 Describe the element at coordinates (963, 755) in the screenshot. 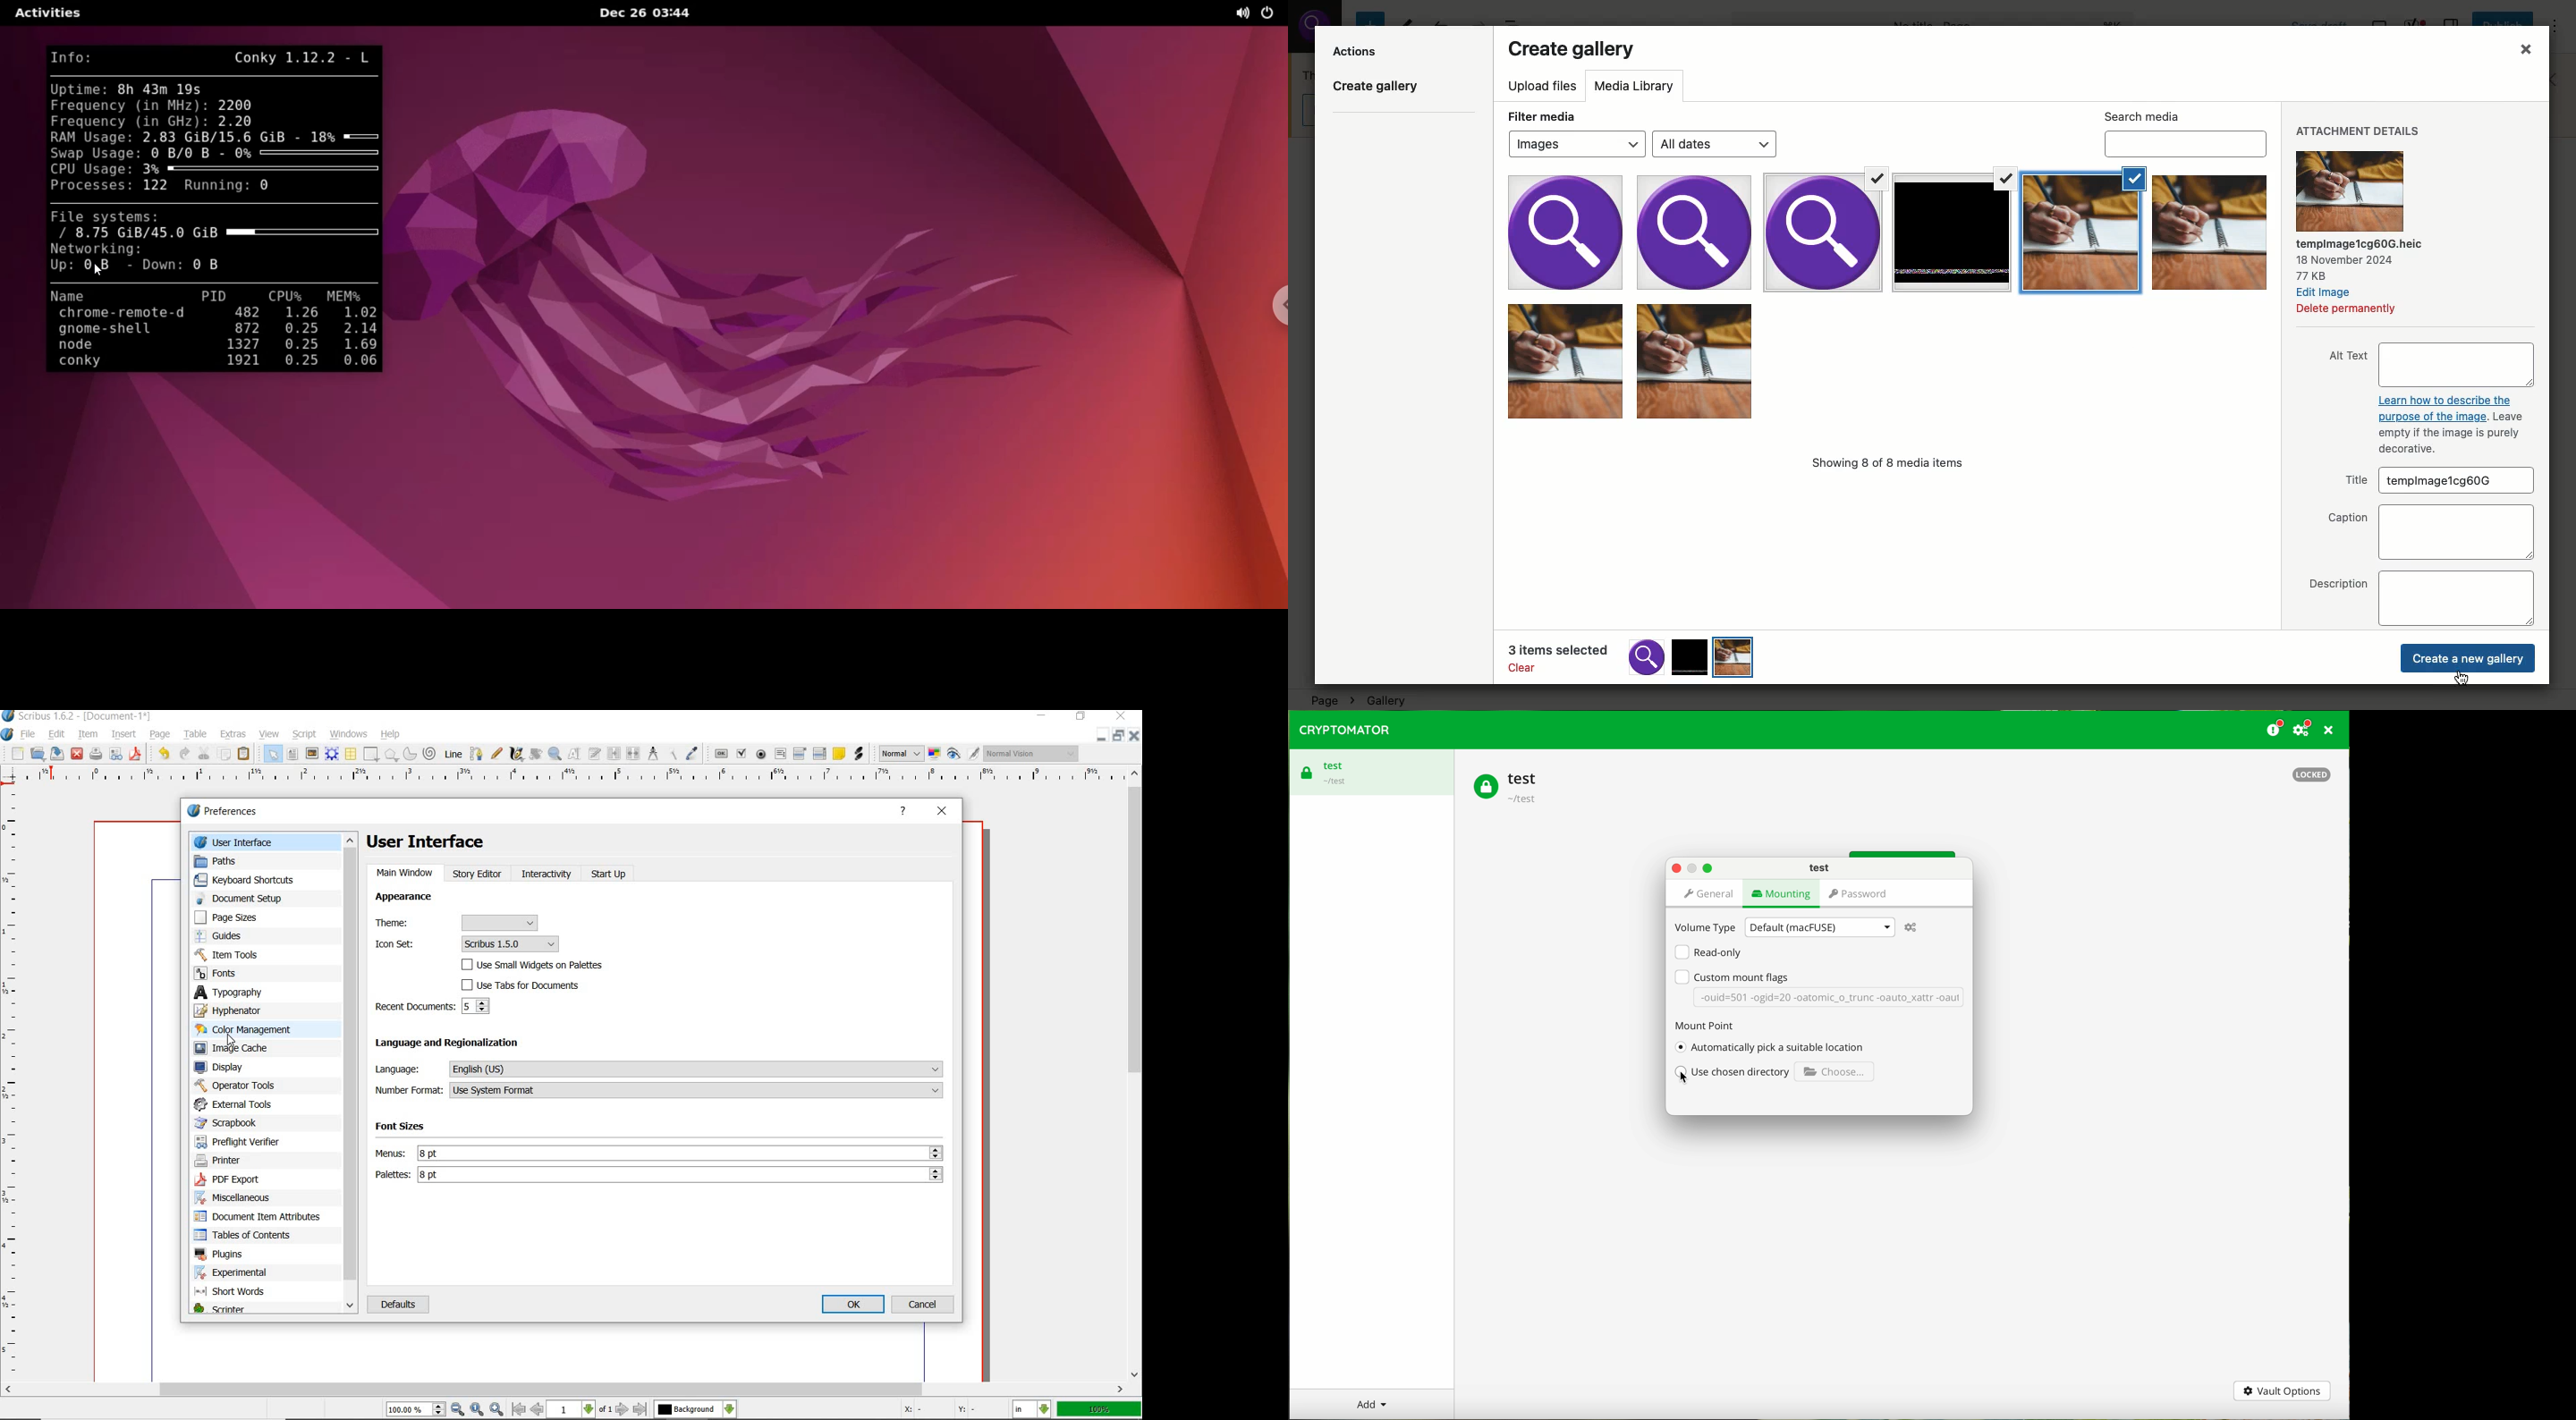

I see `preview mode` at that location.